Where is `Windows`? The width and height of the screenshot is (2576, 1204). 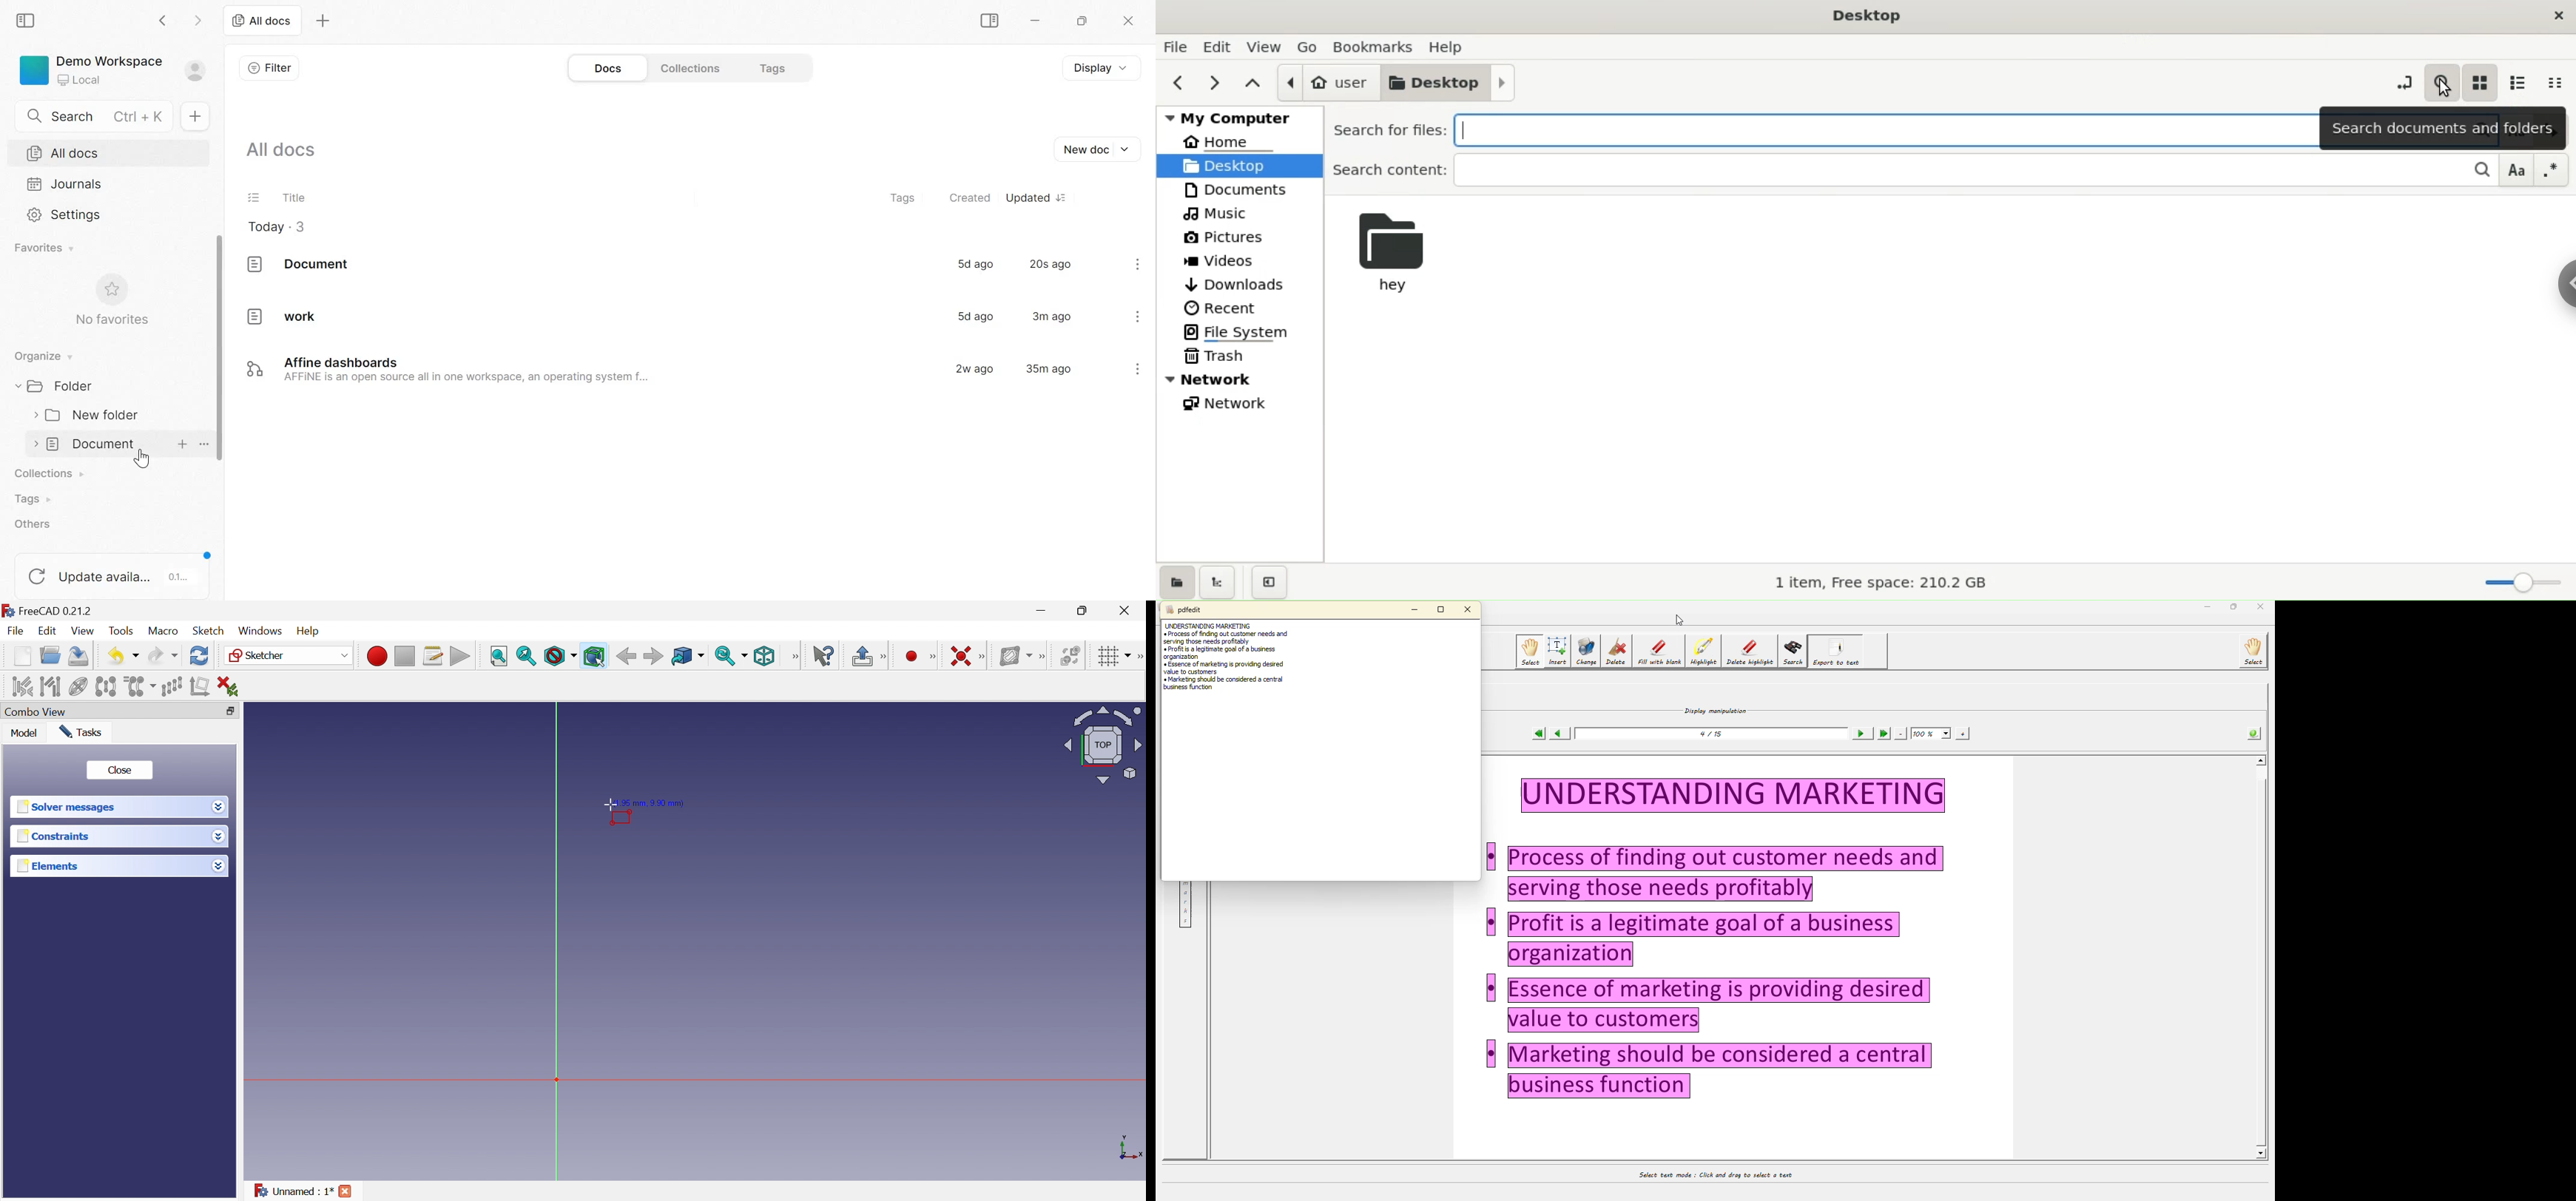
Windows is located at coordinates (260, 632).